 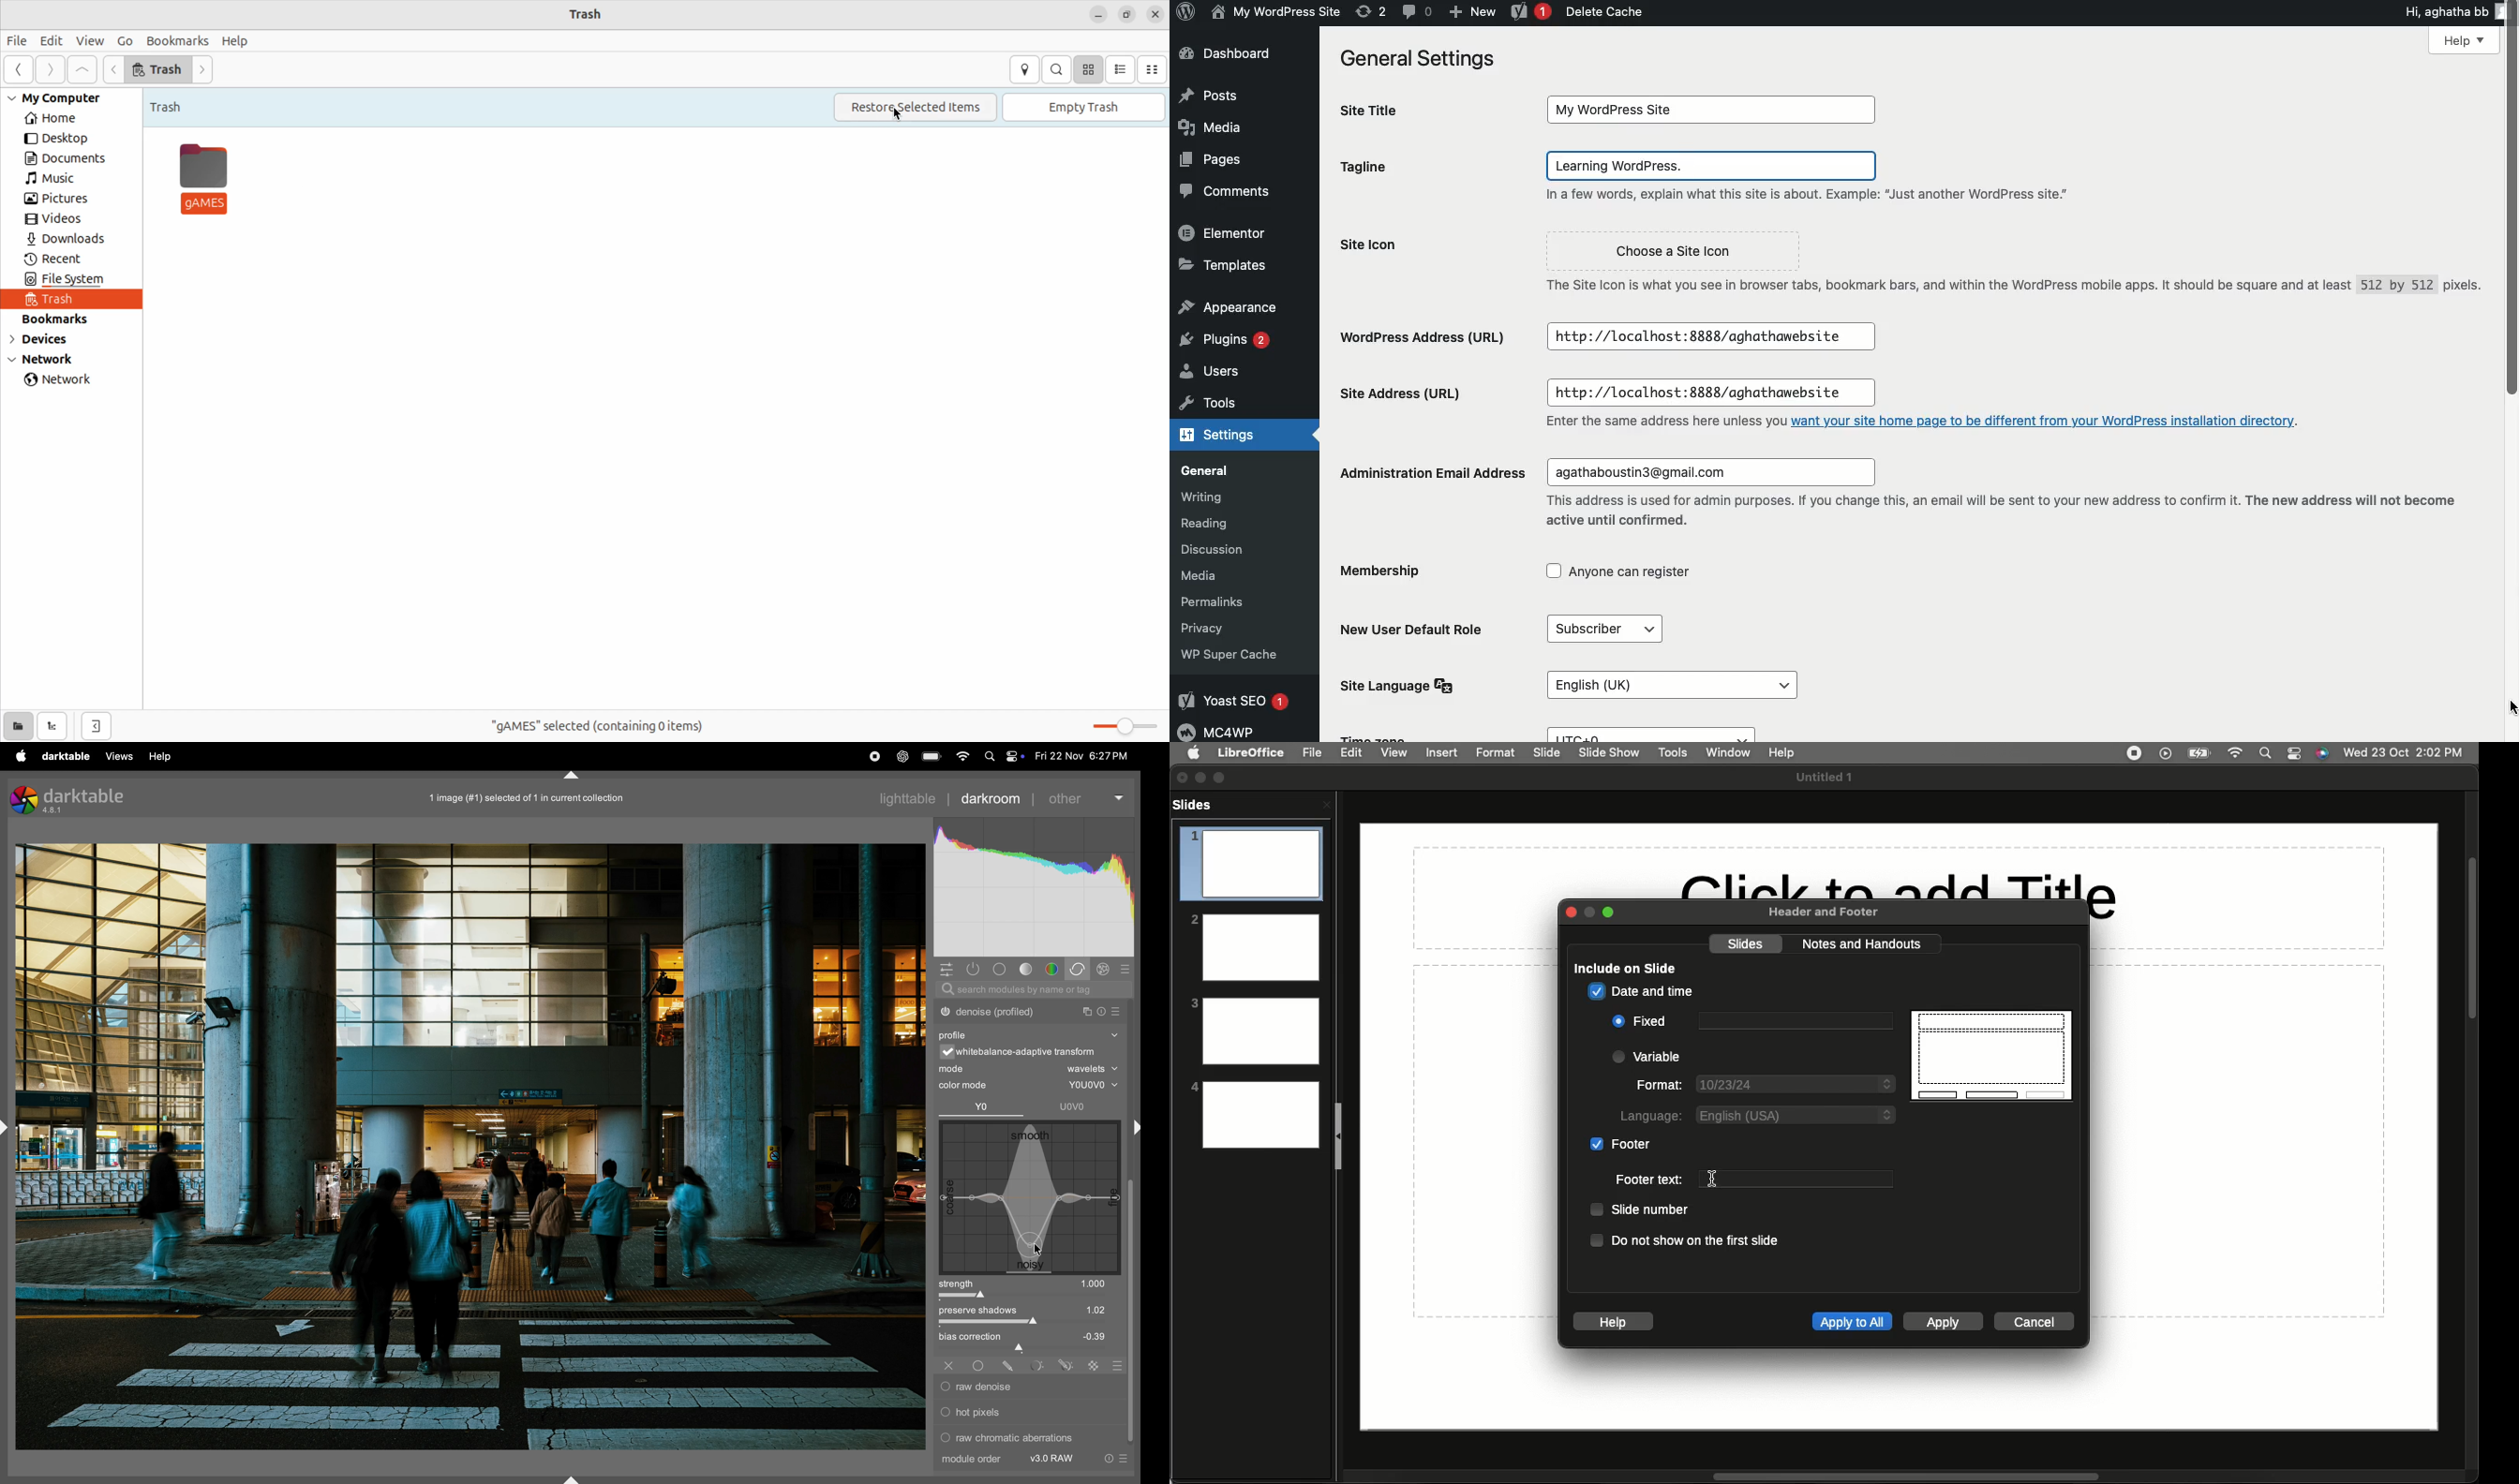 What do you see at coordinates (60, 199) in the screenshot?
I see `pictures` at bounding box center [60, 199].